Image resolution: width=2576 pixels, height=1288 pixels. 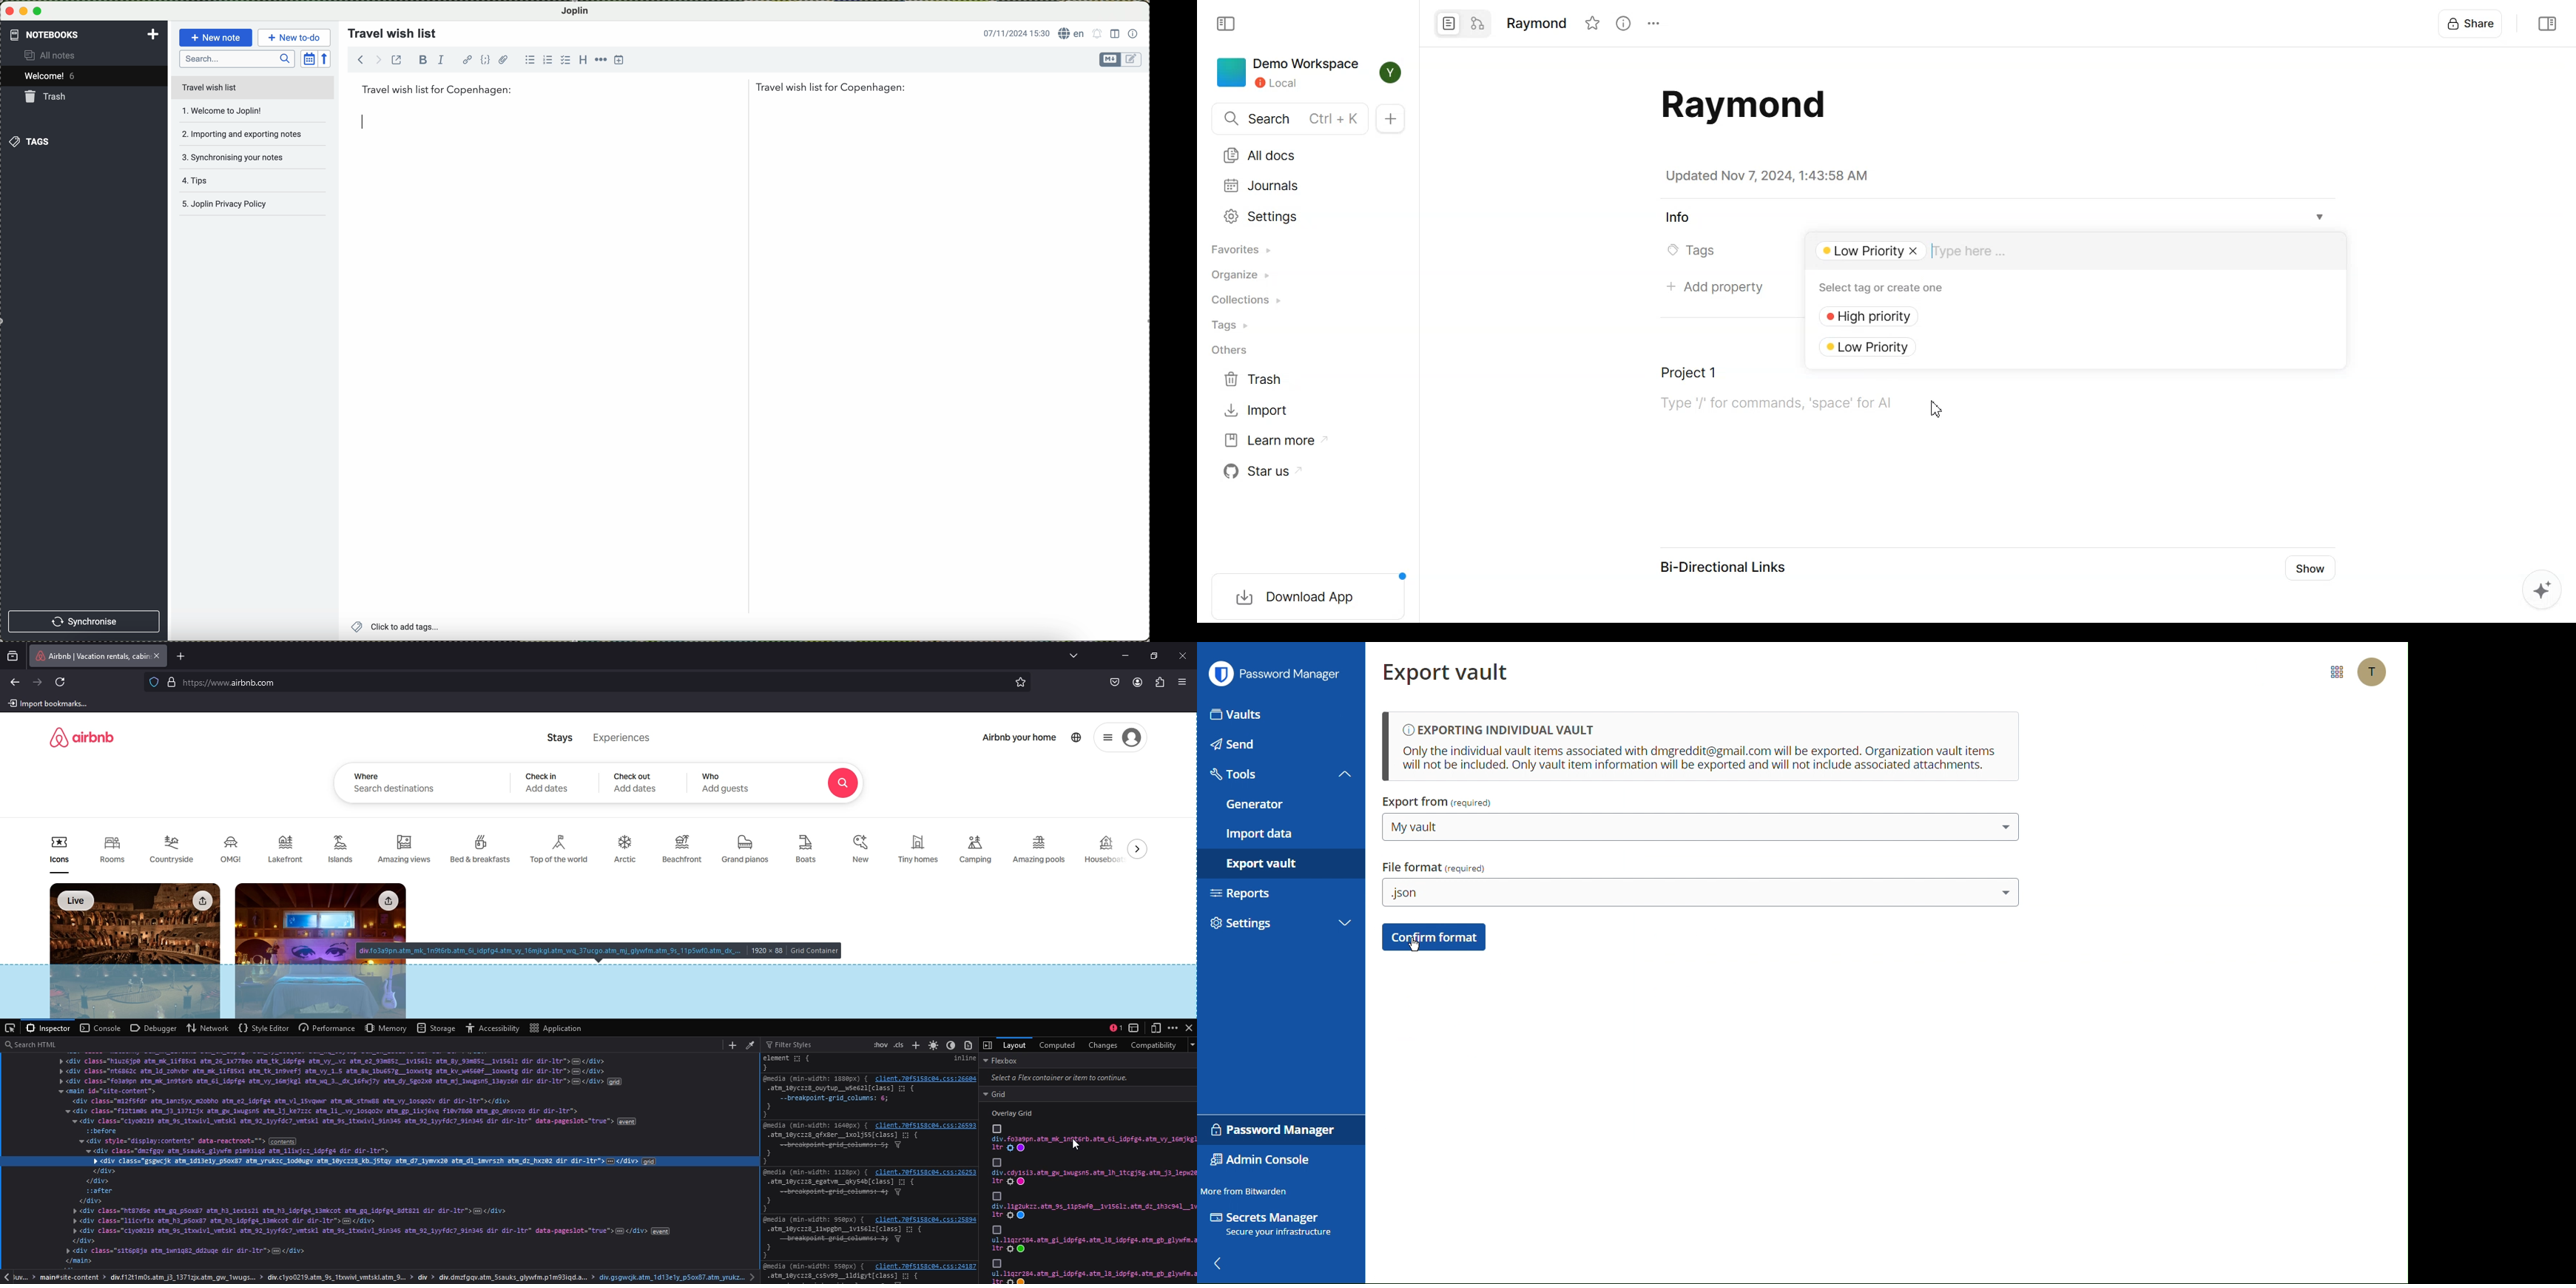 I want to click on heading, so click(x=582, y=59).